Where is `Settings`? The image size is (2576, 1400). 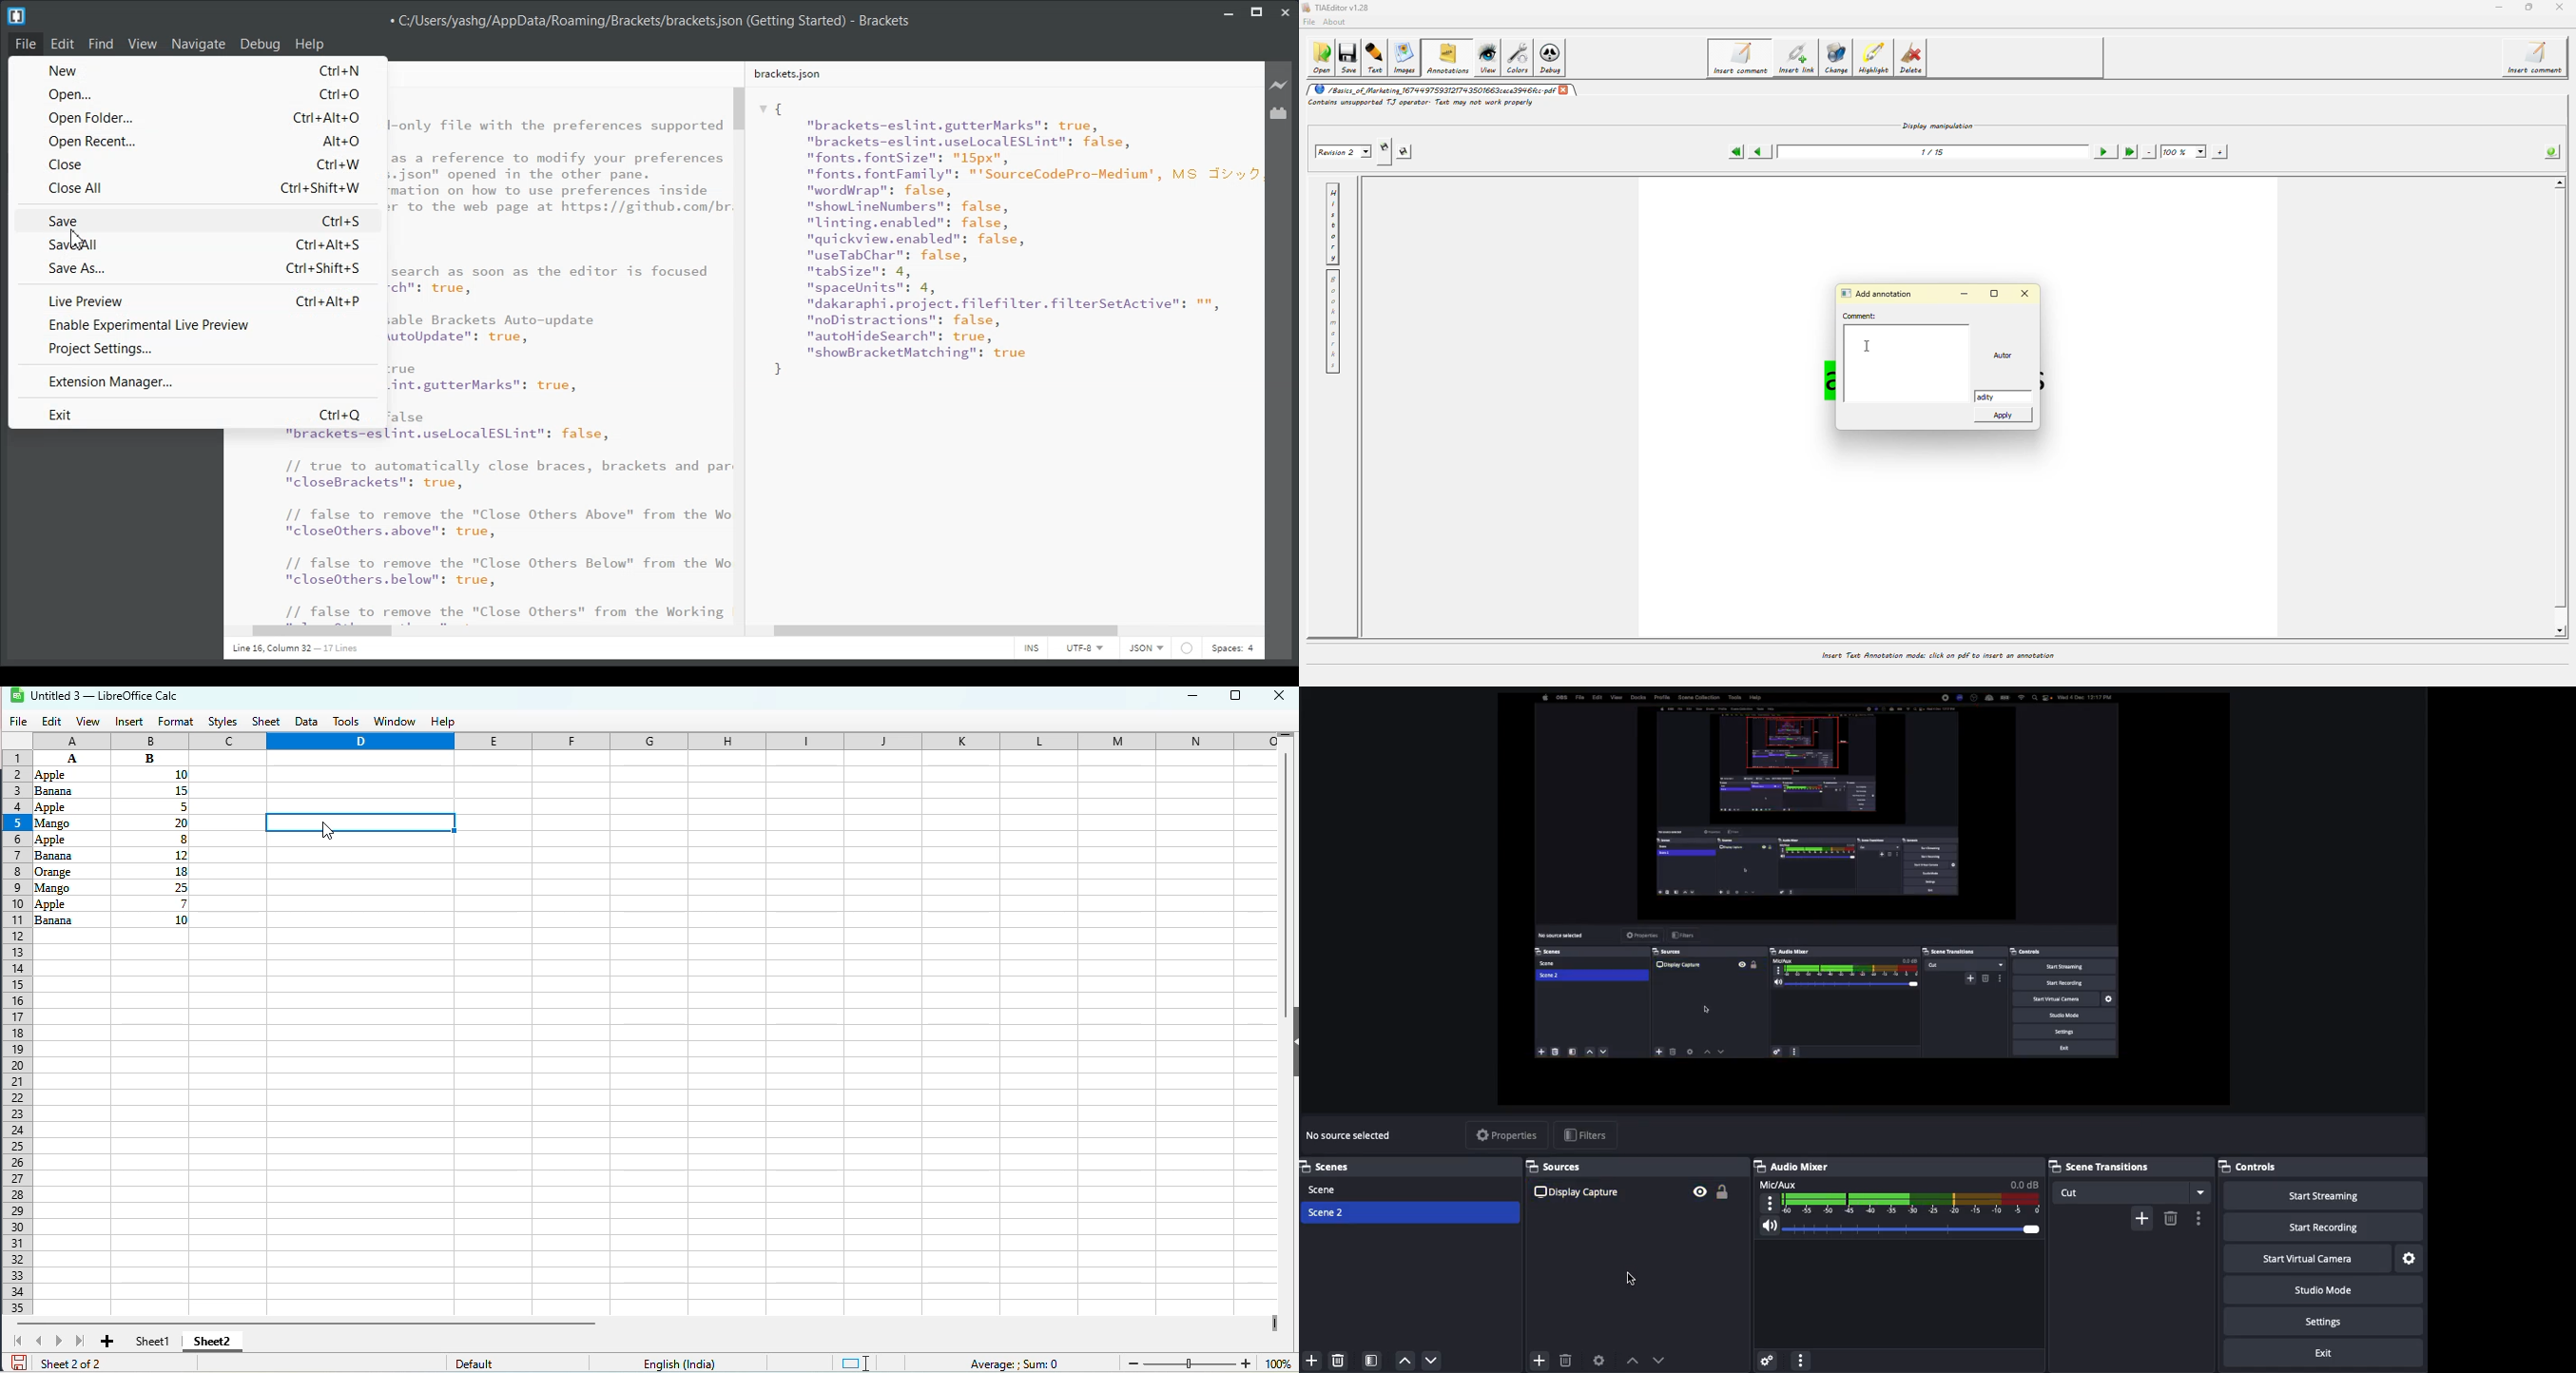
Settings is located at coordinates (2409, 1256).